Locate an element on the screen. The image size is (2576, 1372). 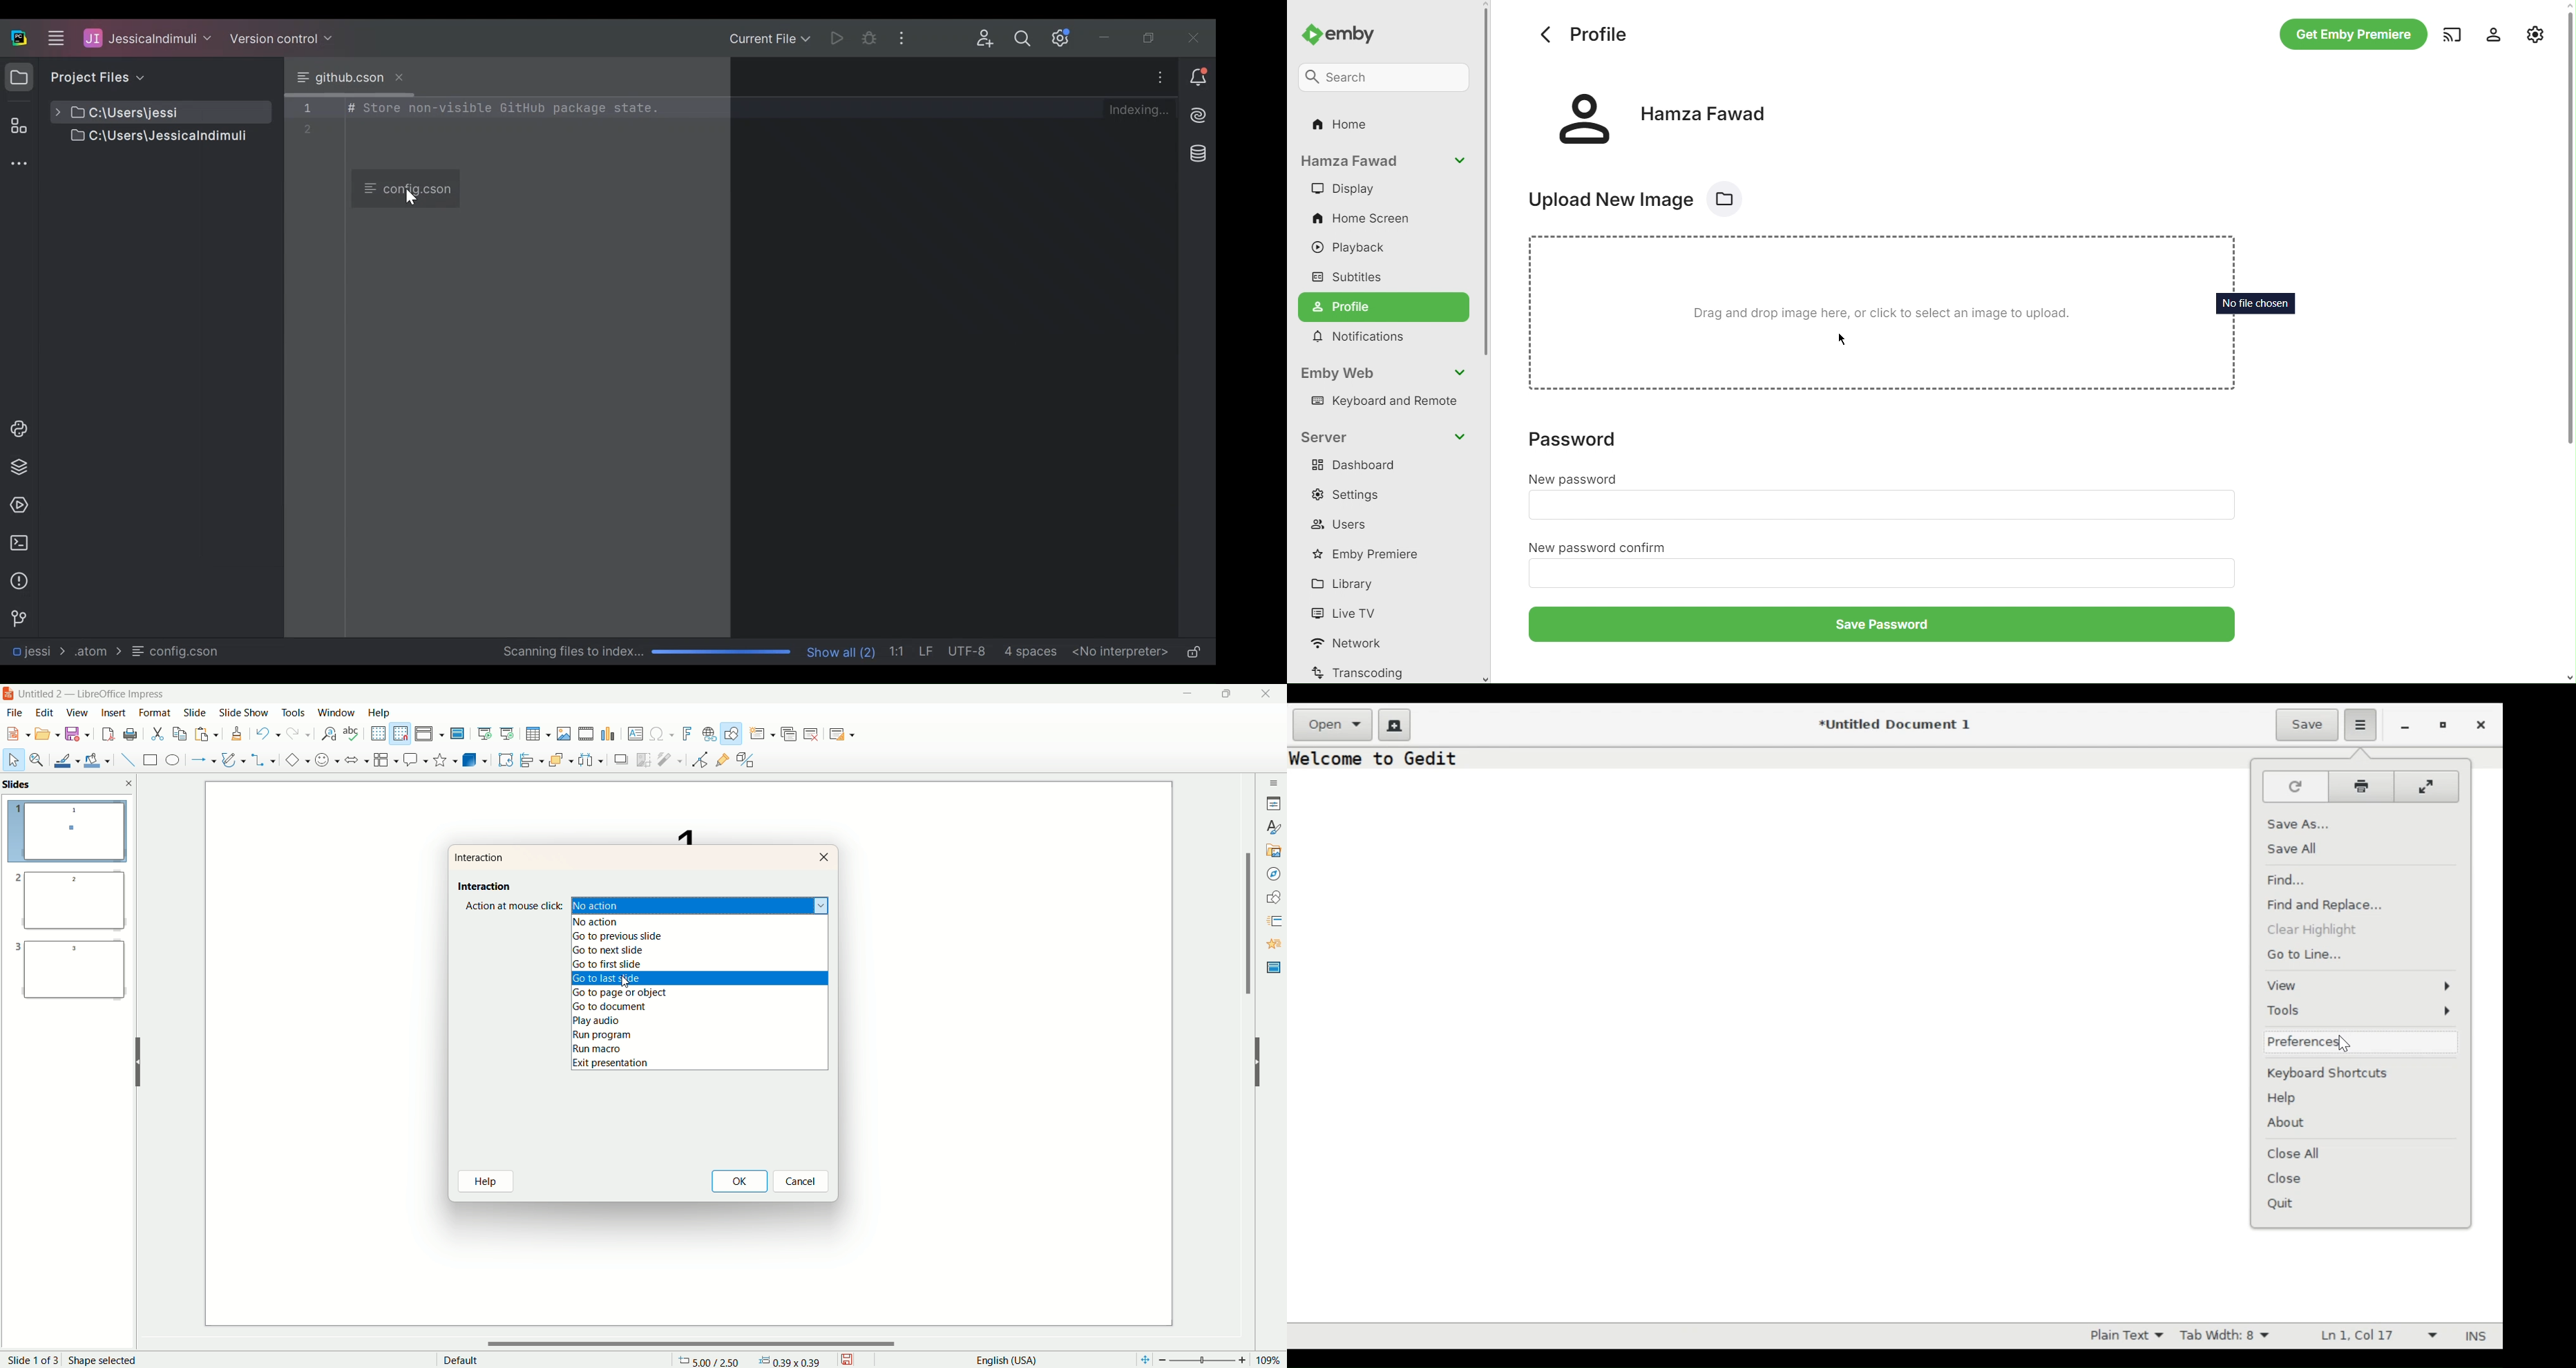
maximize is located at coordinates (1226, 695).